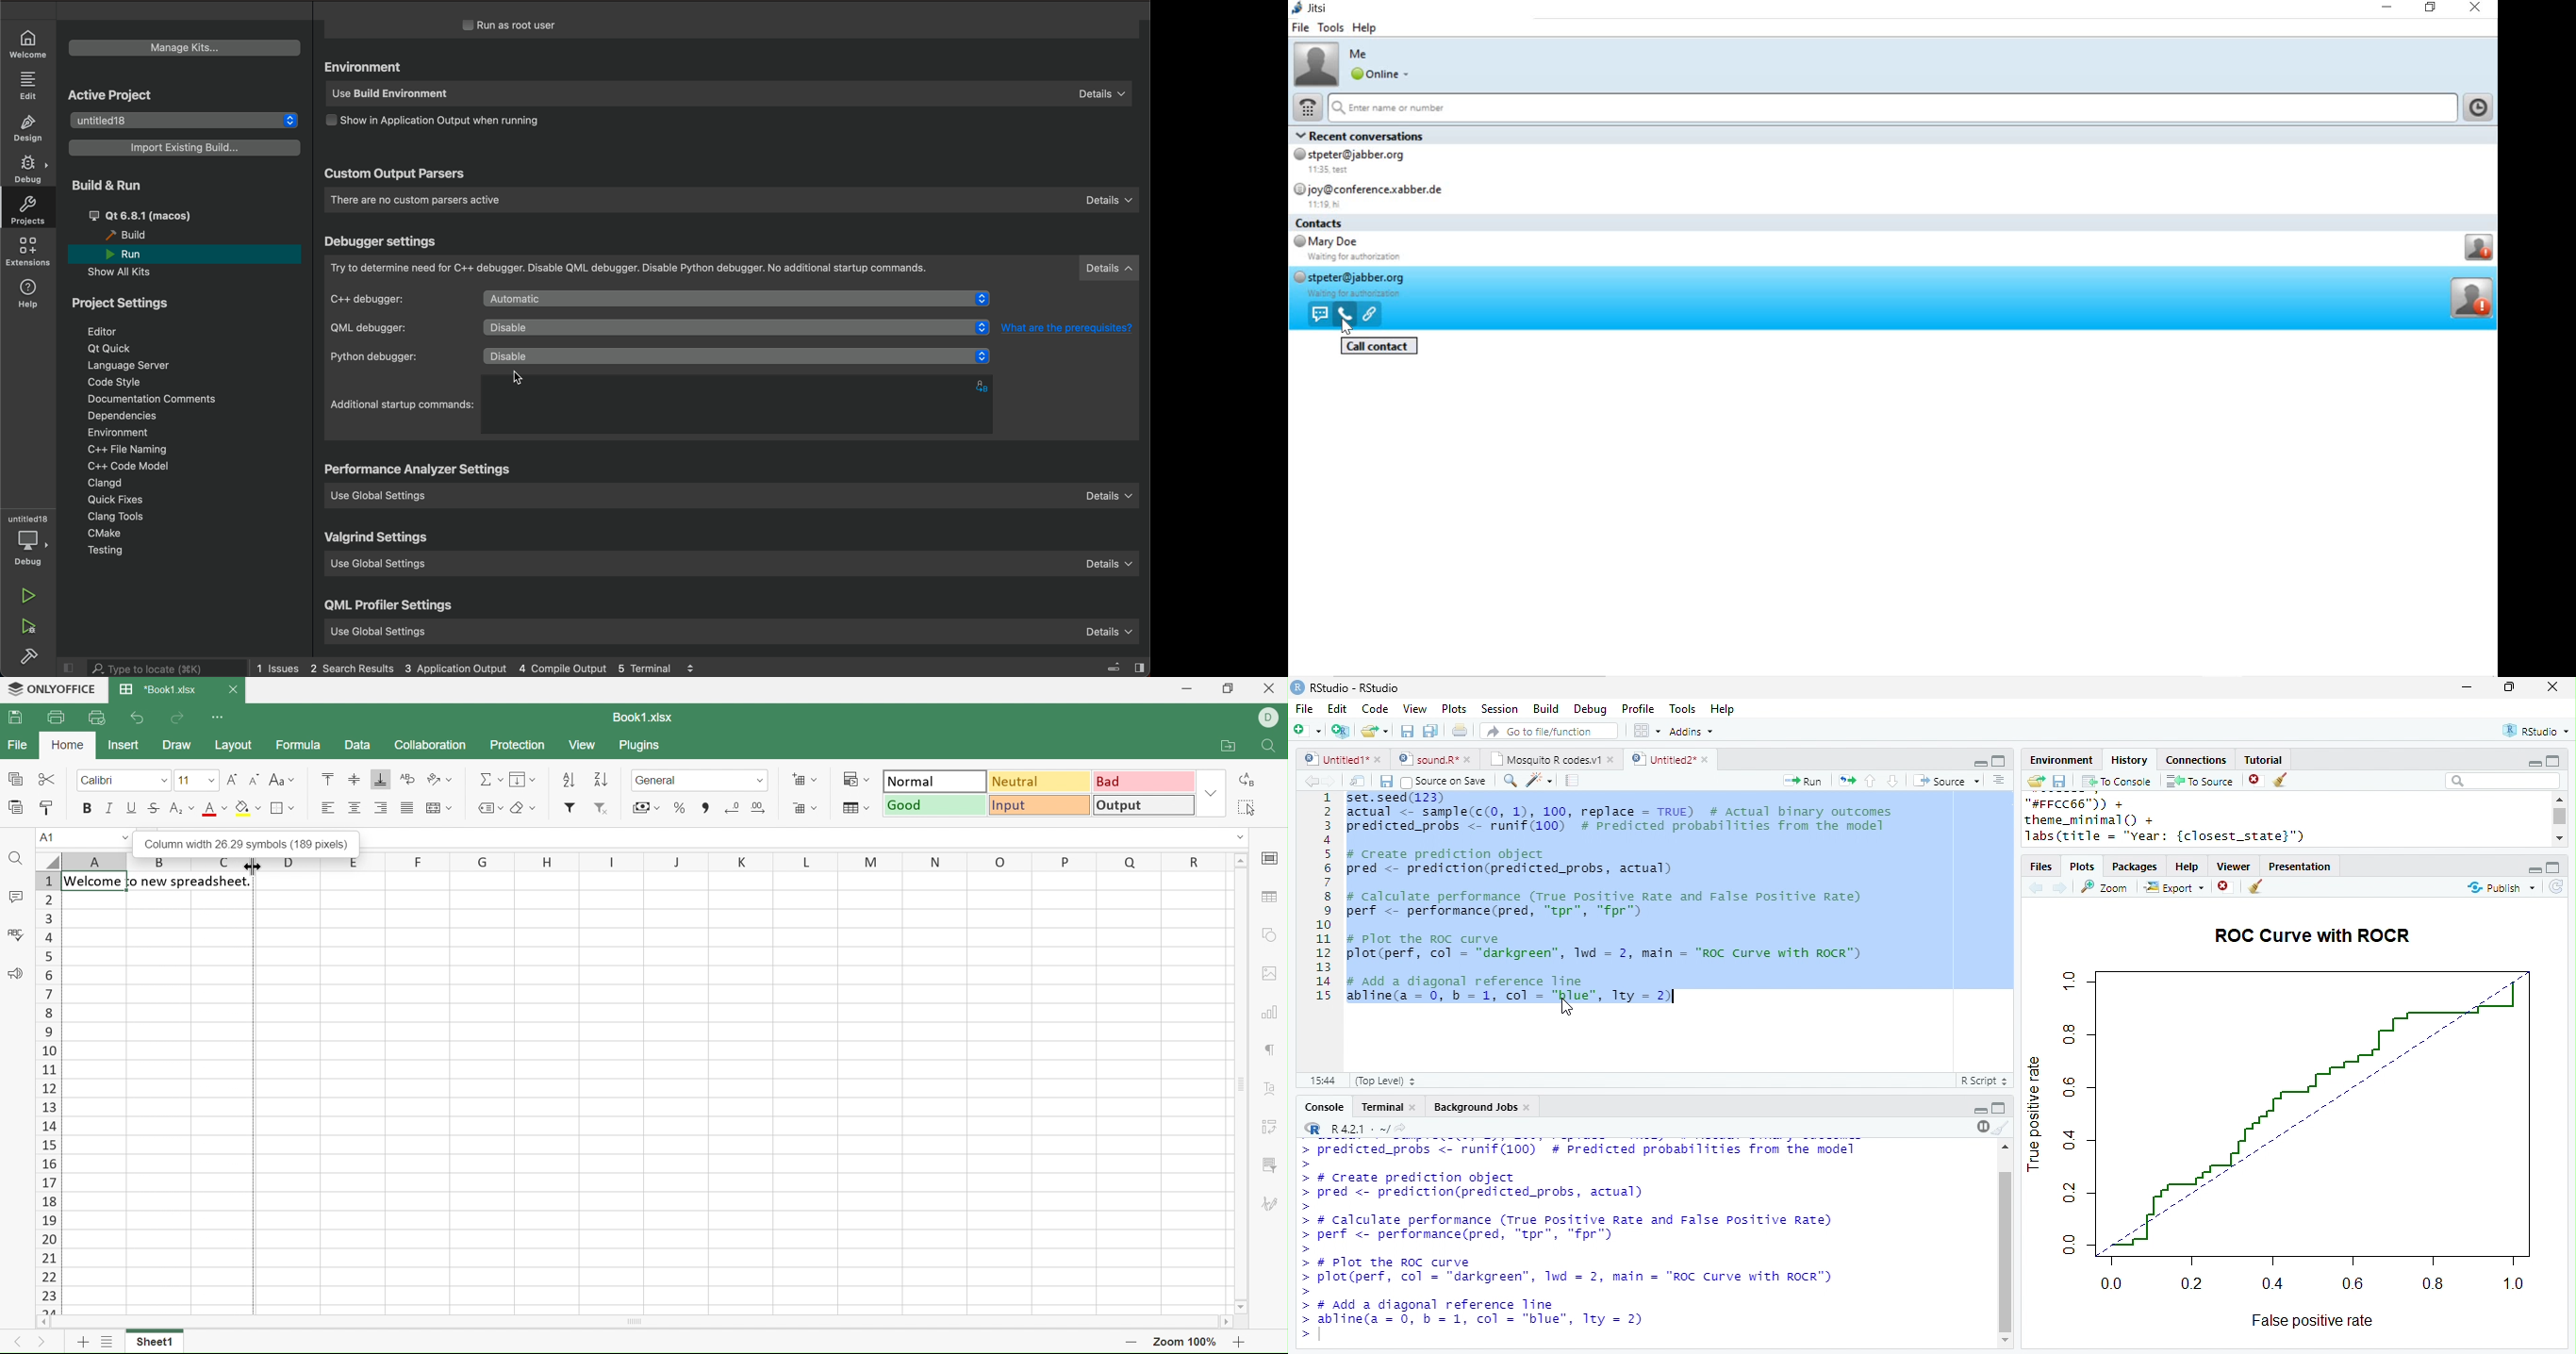 The image size is (2576, 1372). I want to click on scroll down, so click(2559, 837).